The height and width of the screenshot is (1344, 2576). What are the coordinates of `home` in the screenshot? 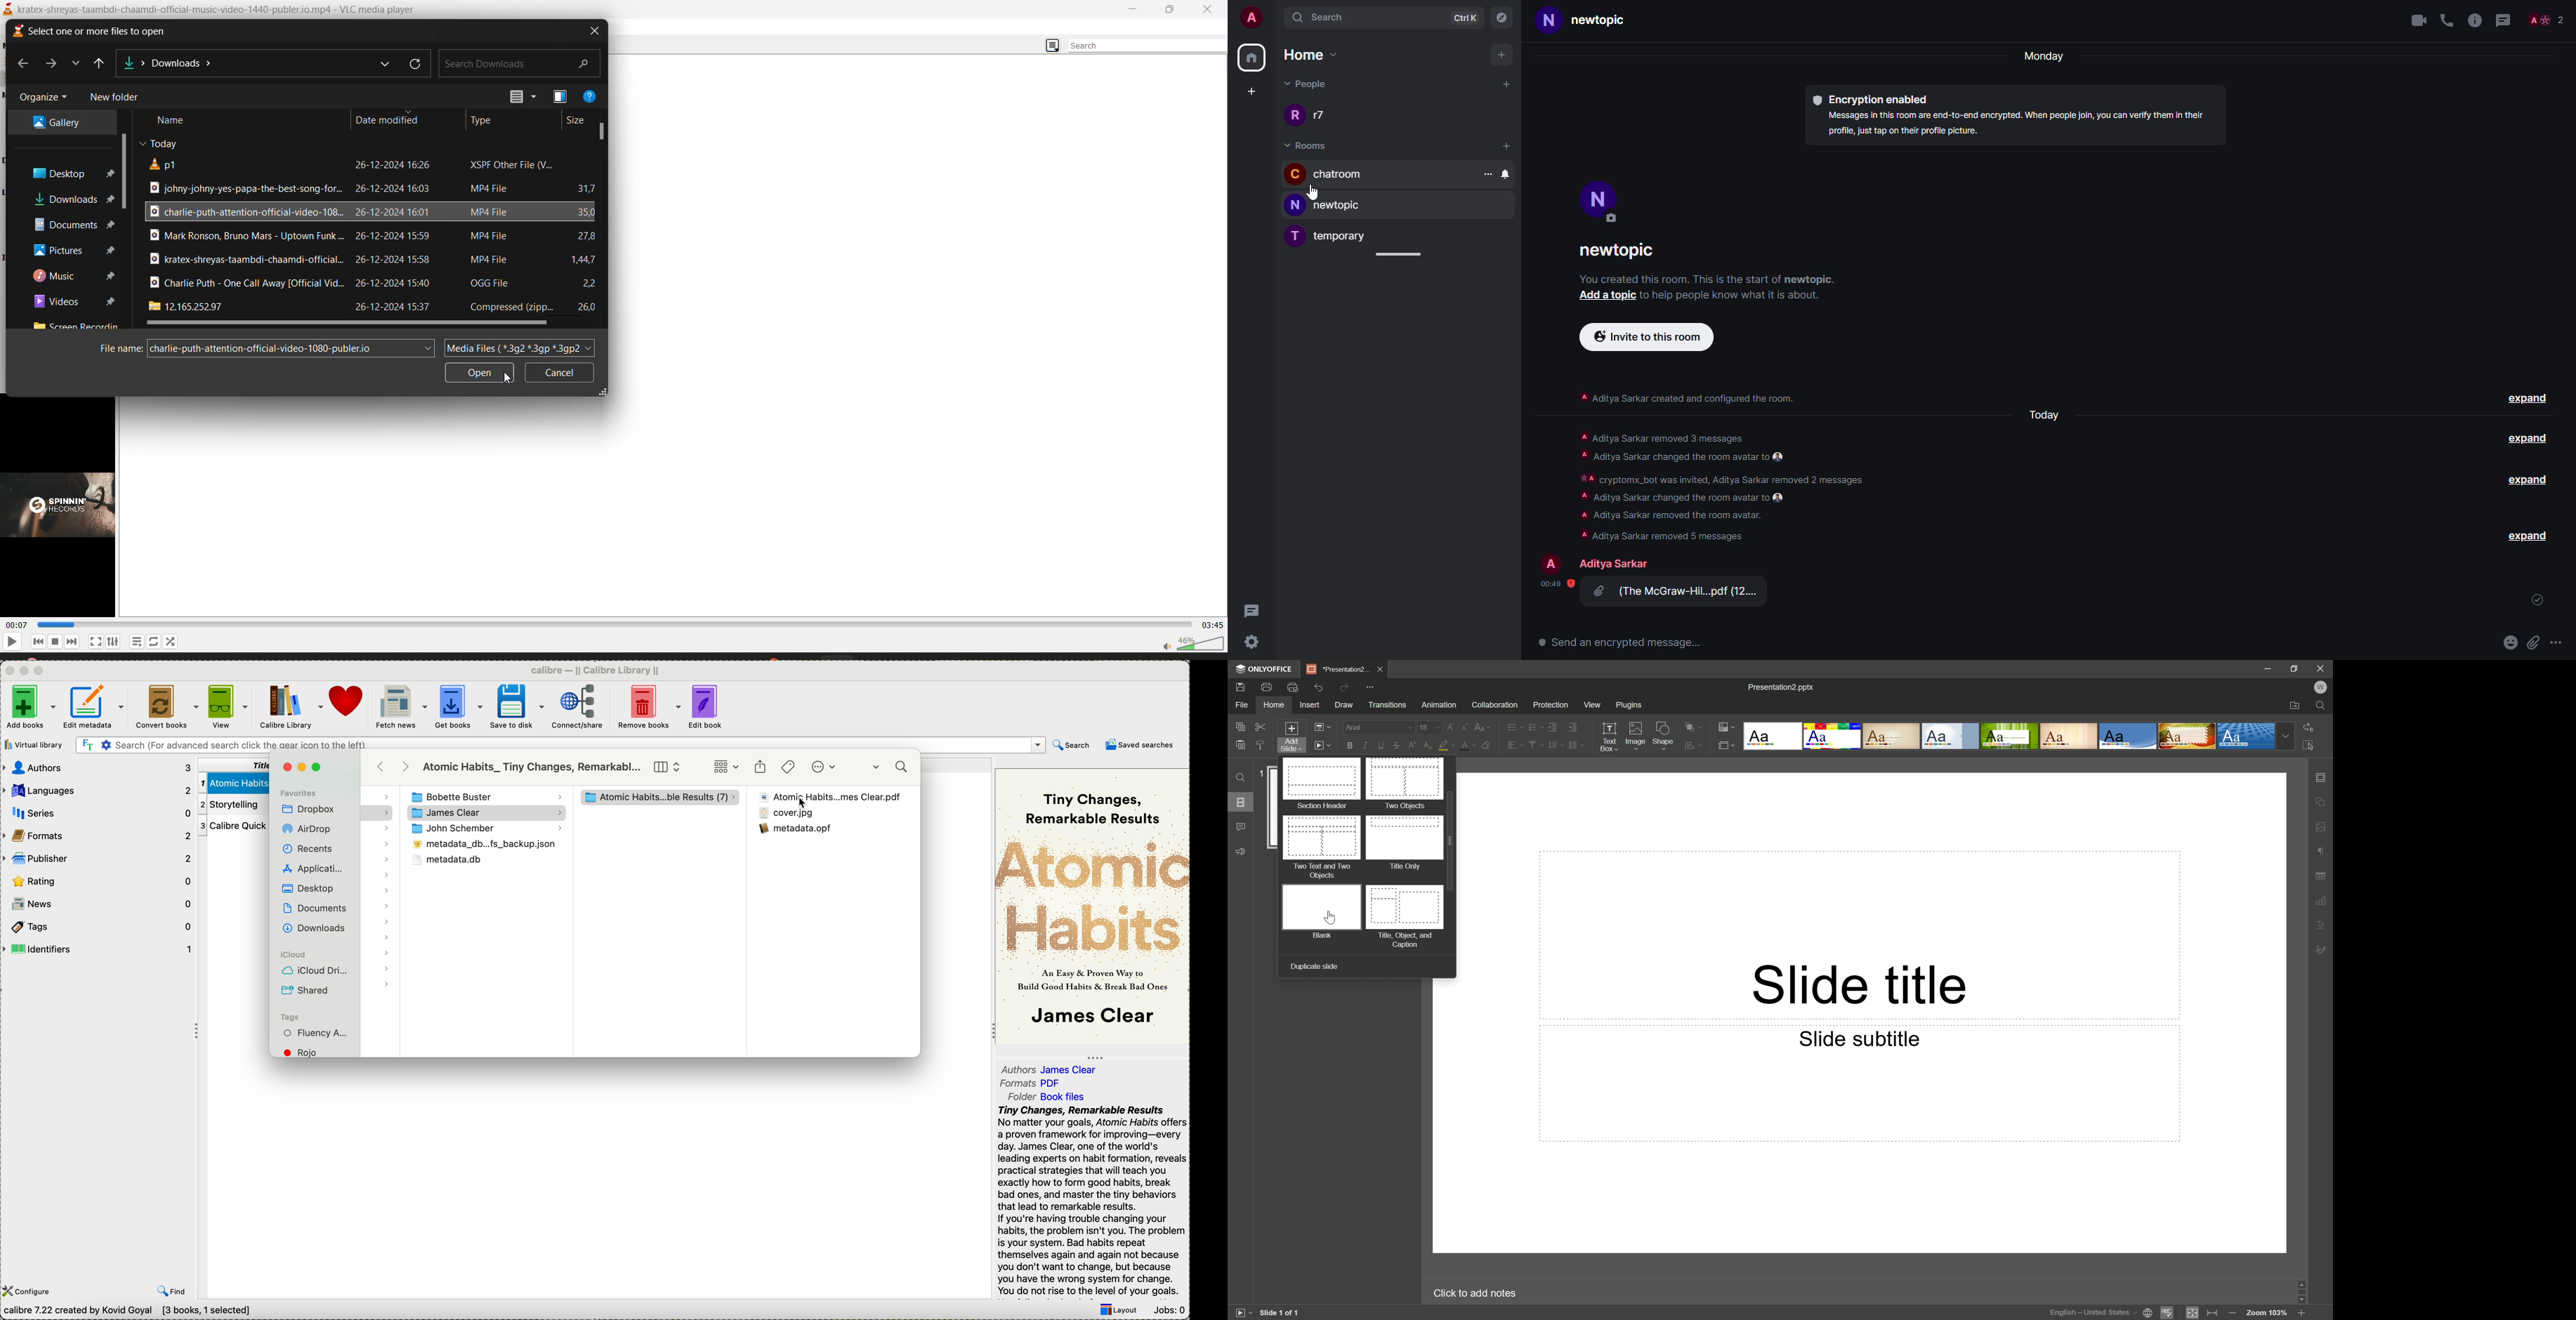 It's located at (1318, 56).